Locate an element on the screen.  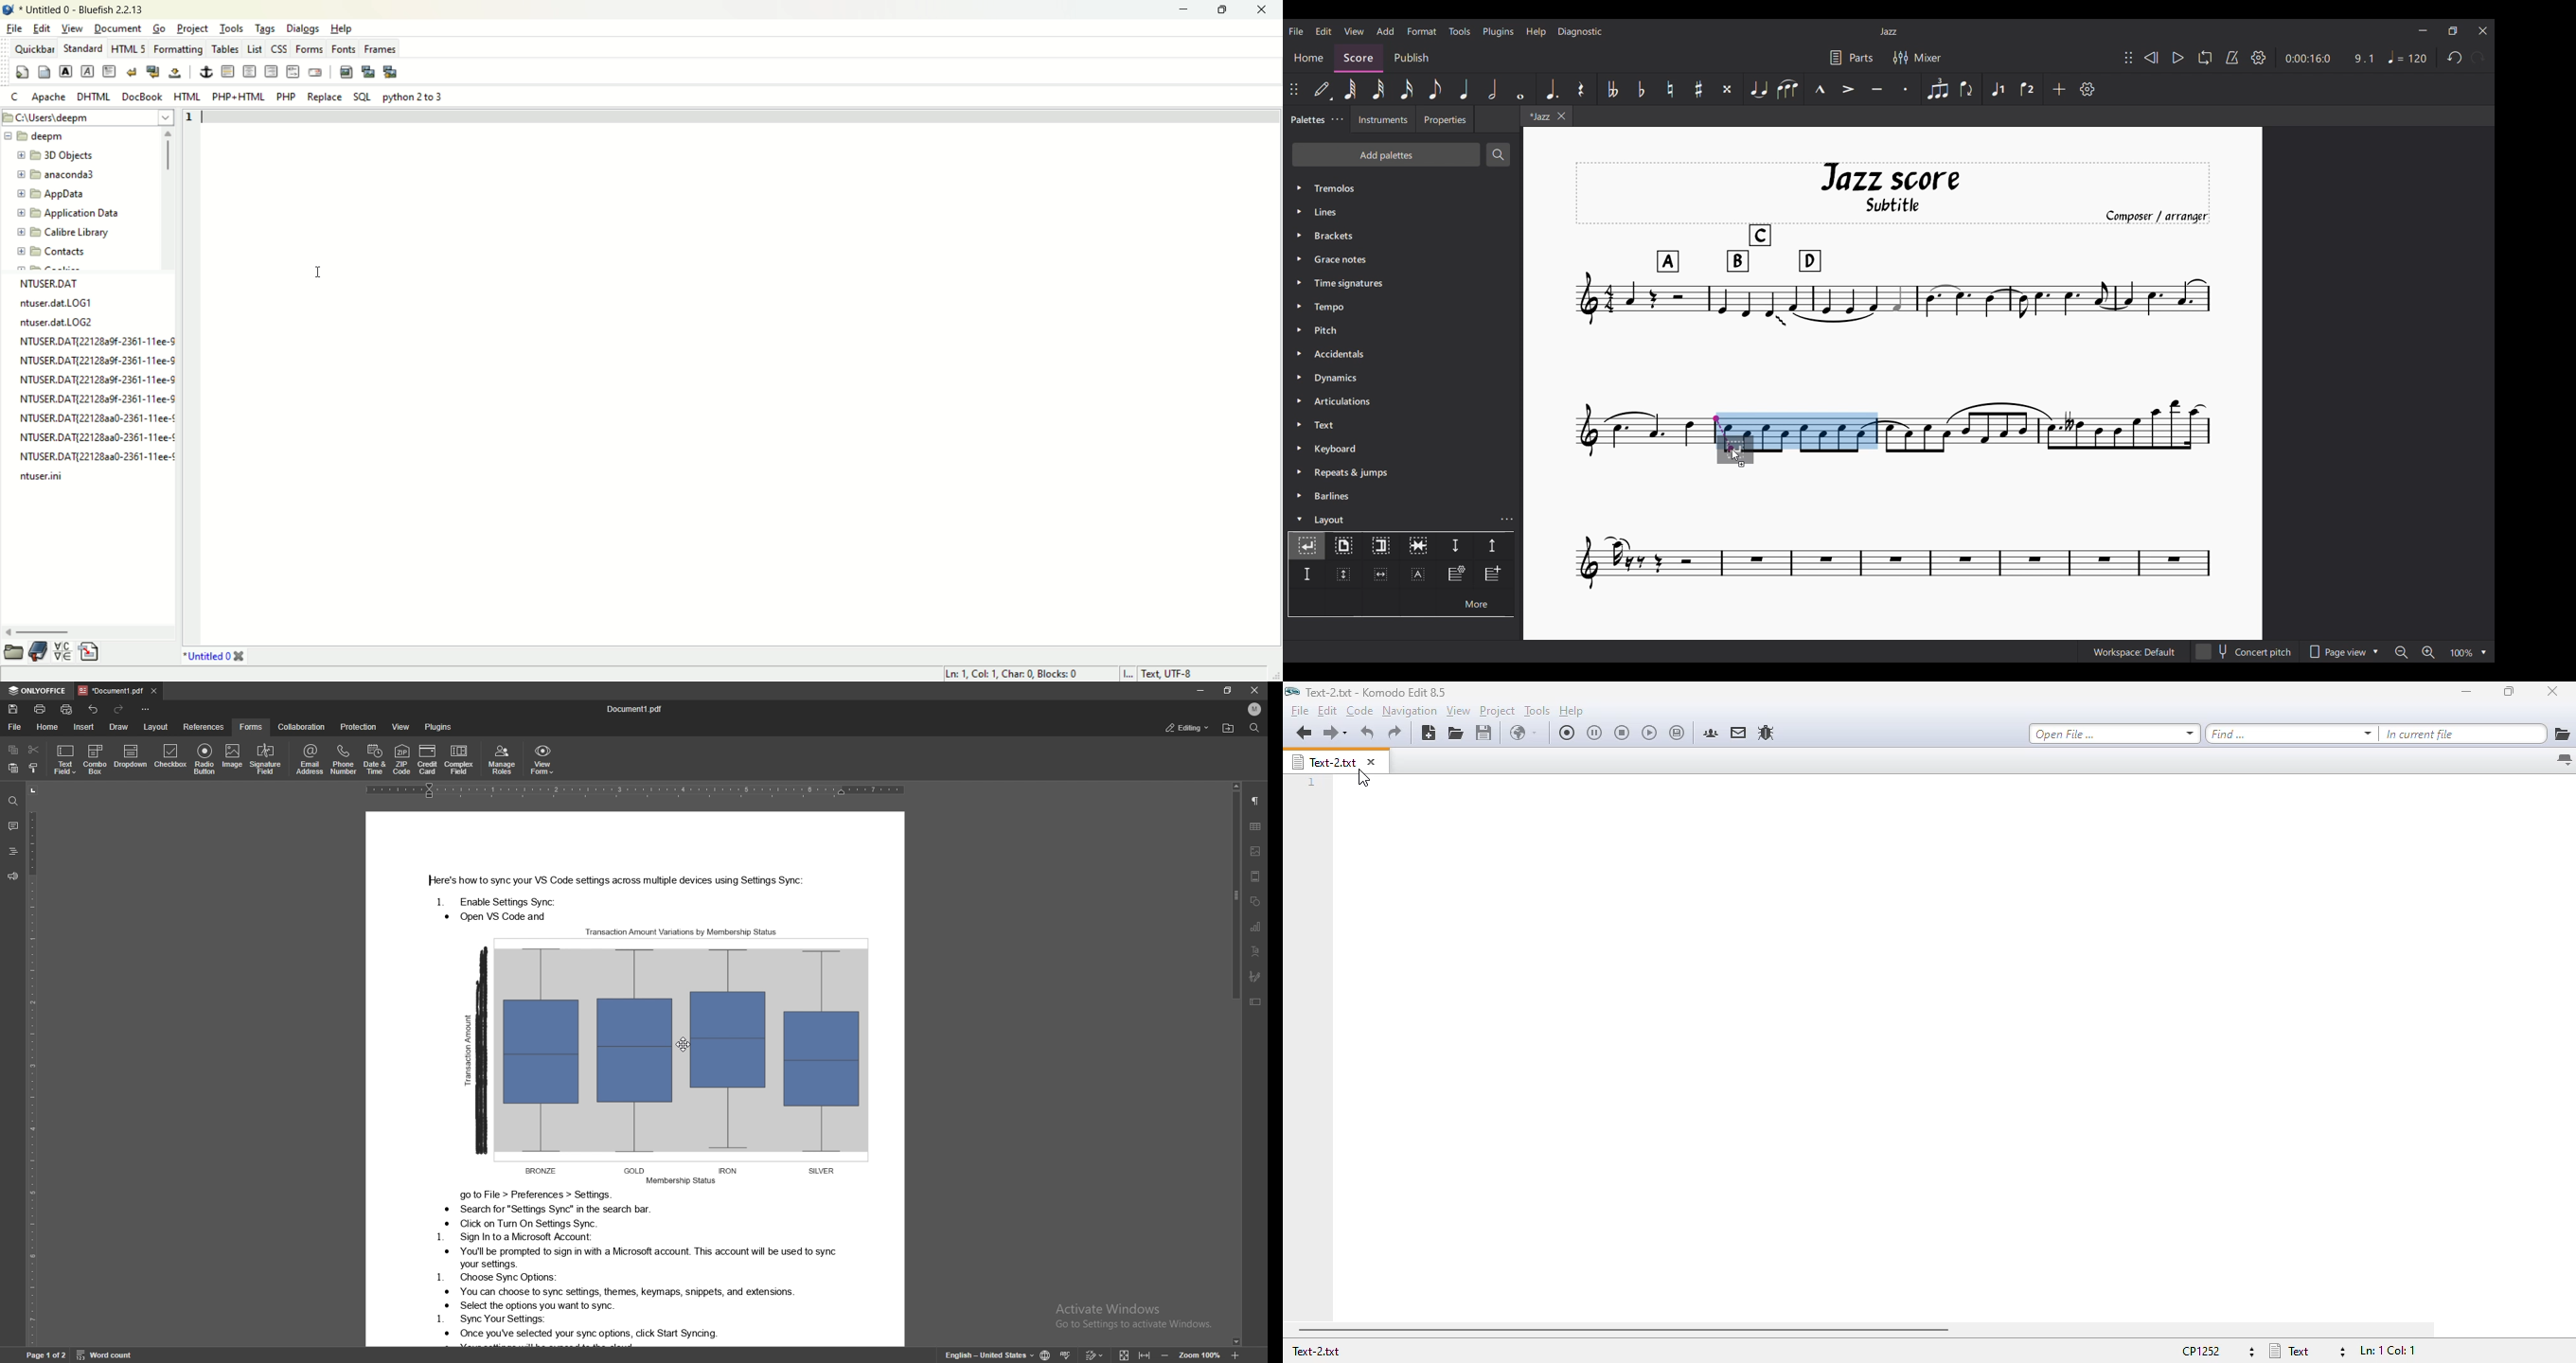
Section break is located at coordinates (1381, 546).